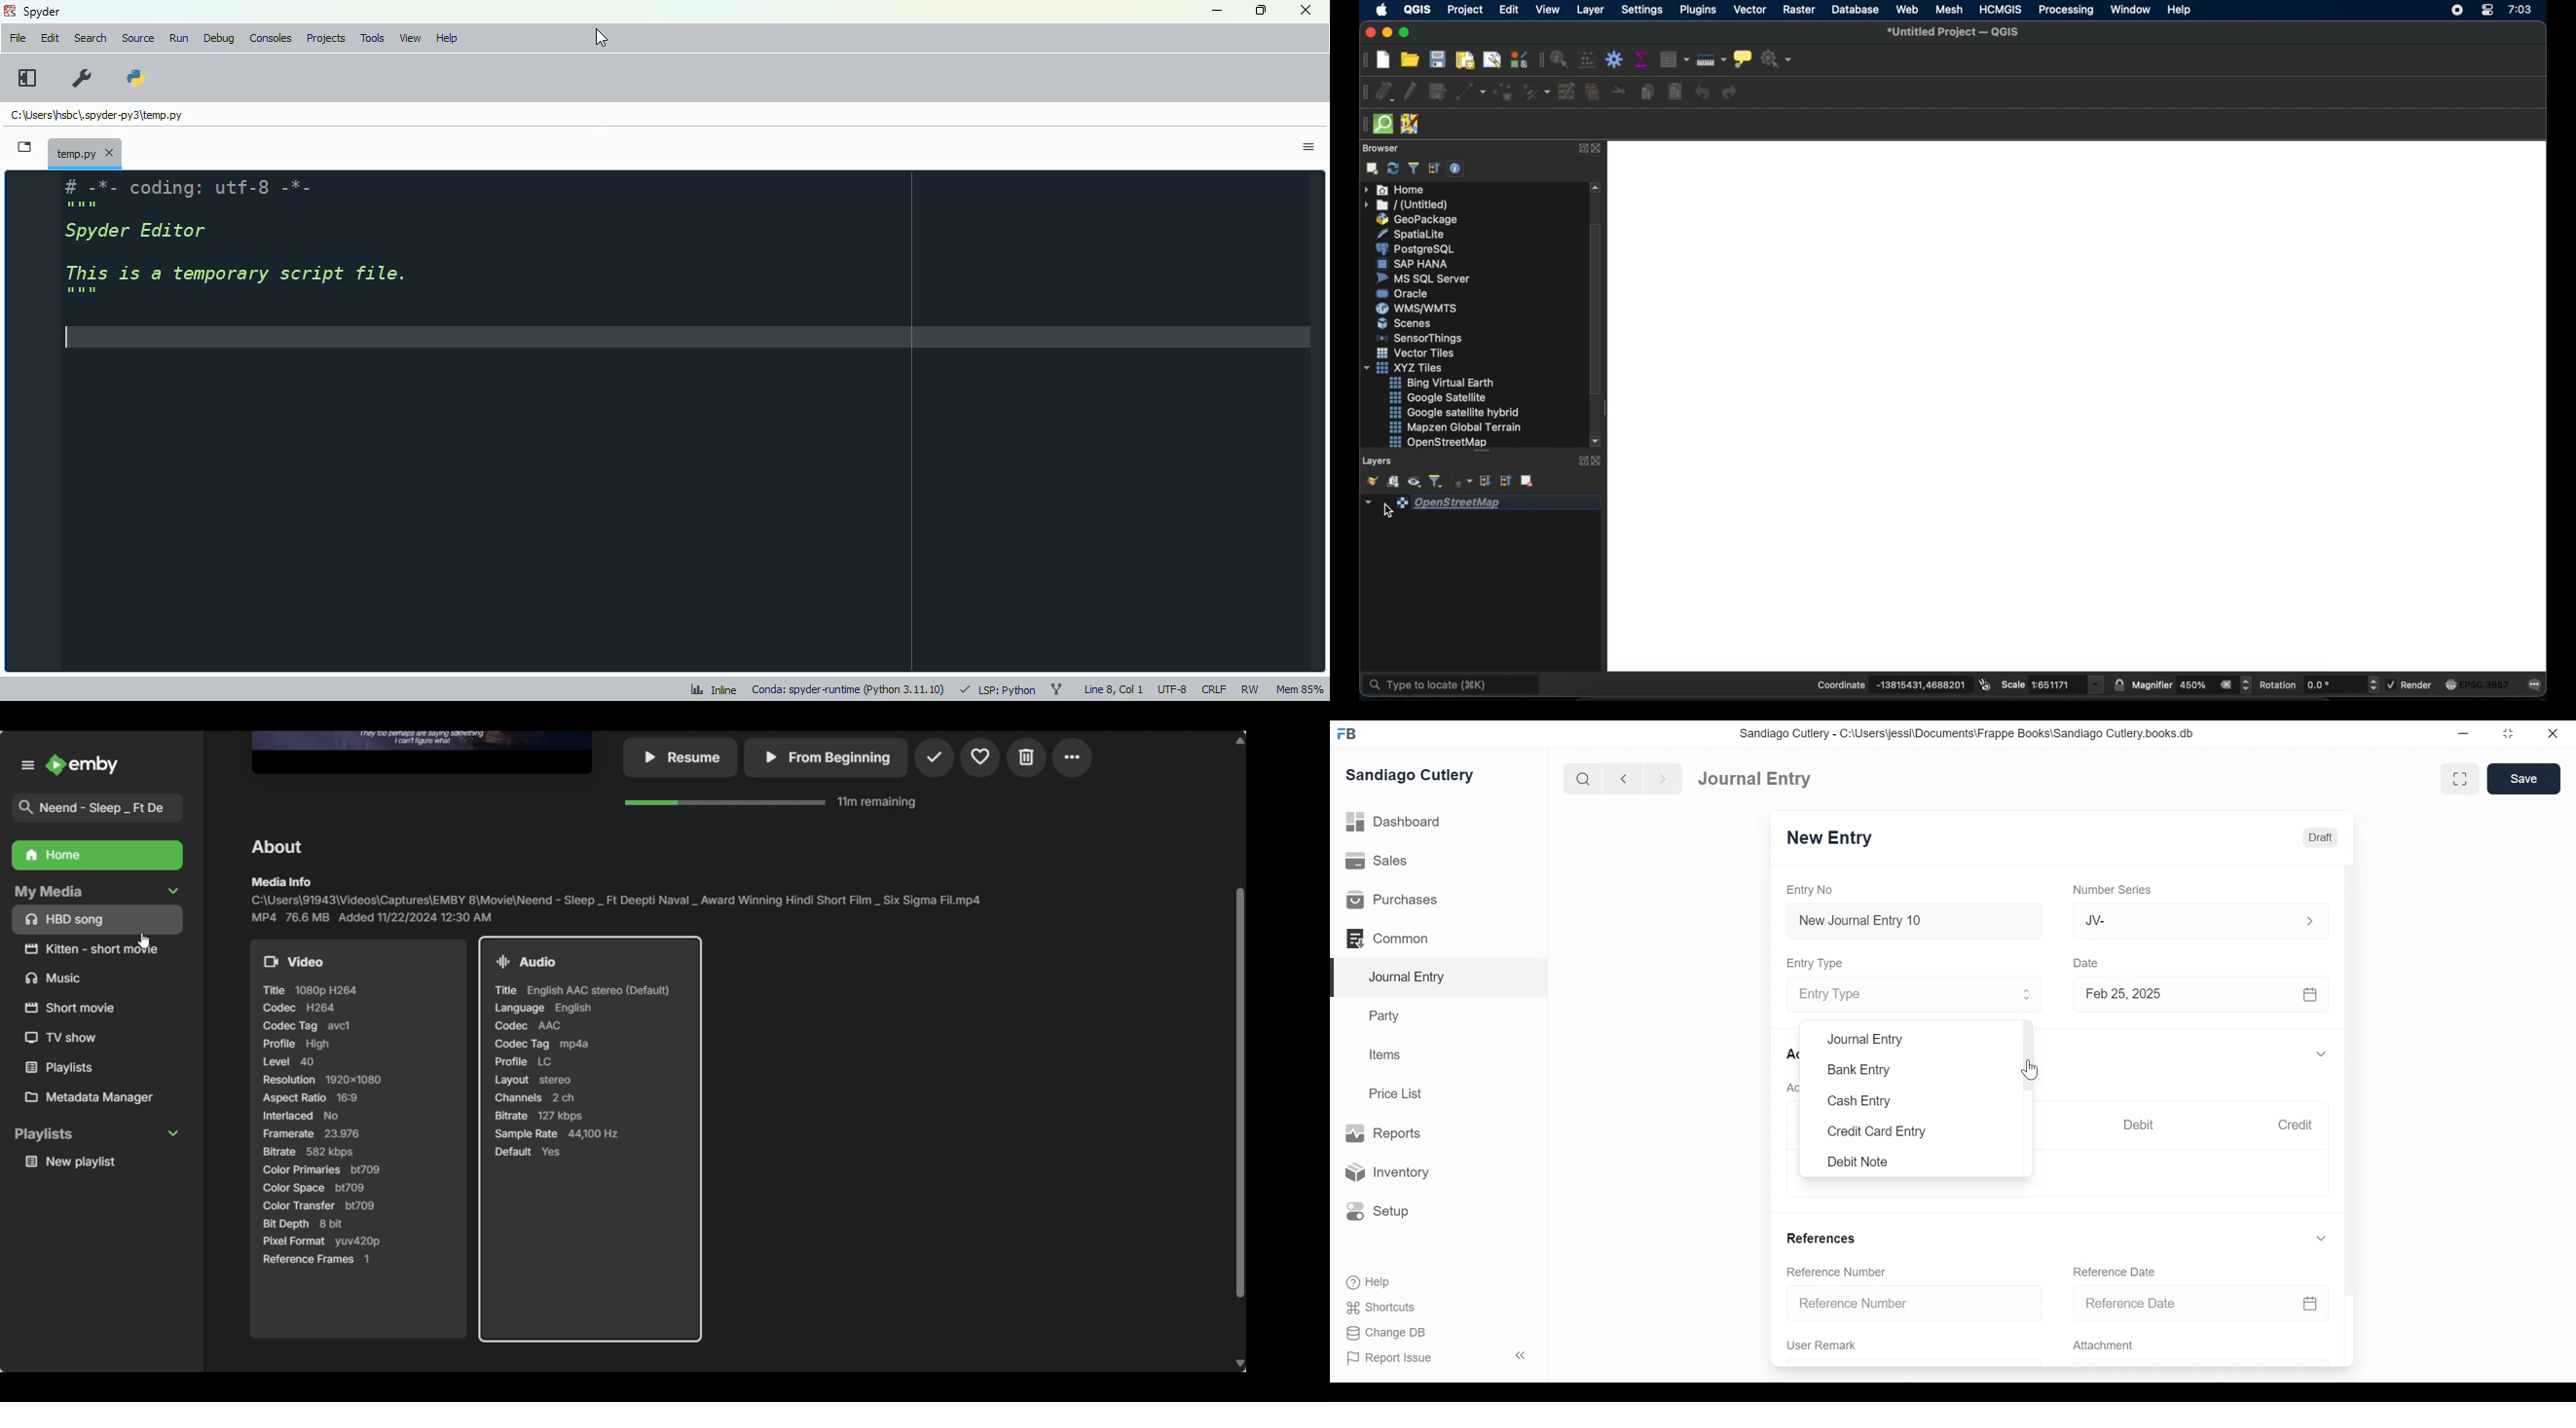 Image resolution: width=2576 pixels, height=1428 pixels. I want to click on Reports, so click(1382, 1133).